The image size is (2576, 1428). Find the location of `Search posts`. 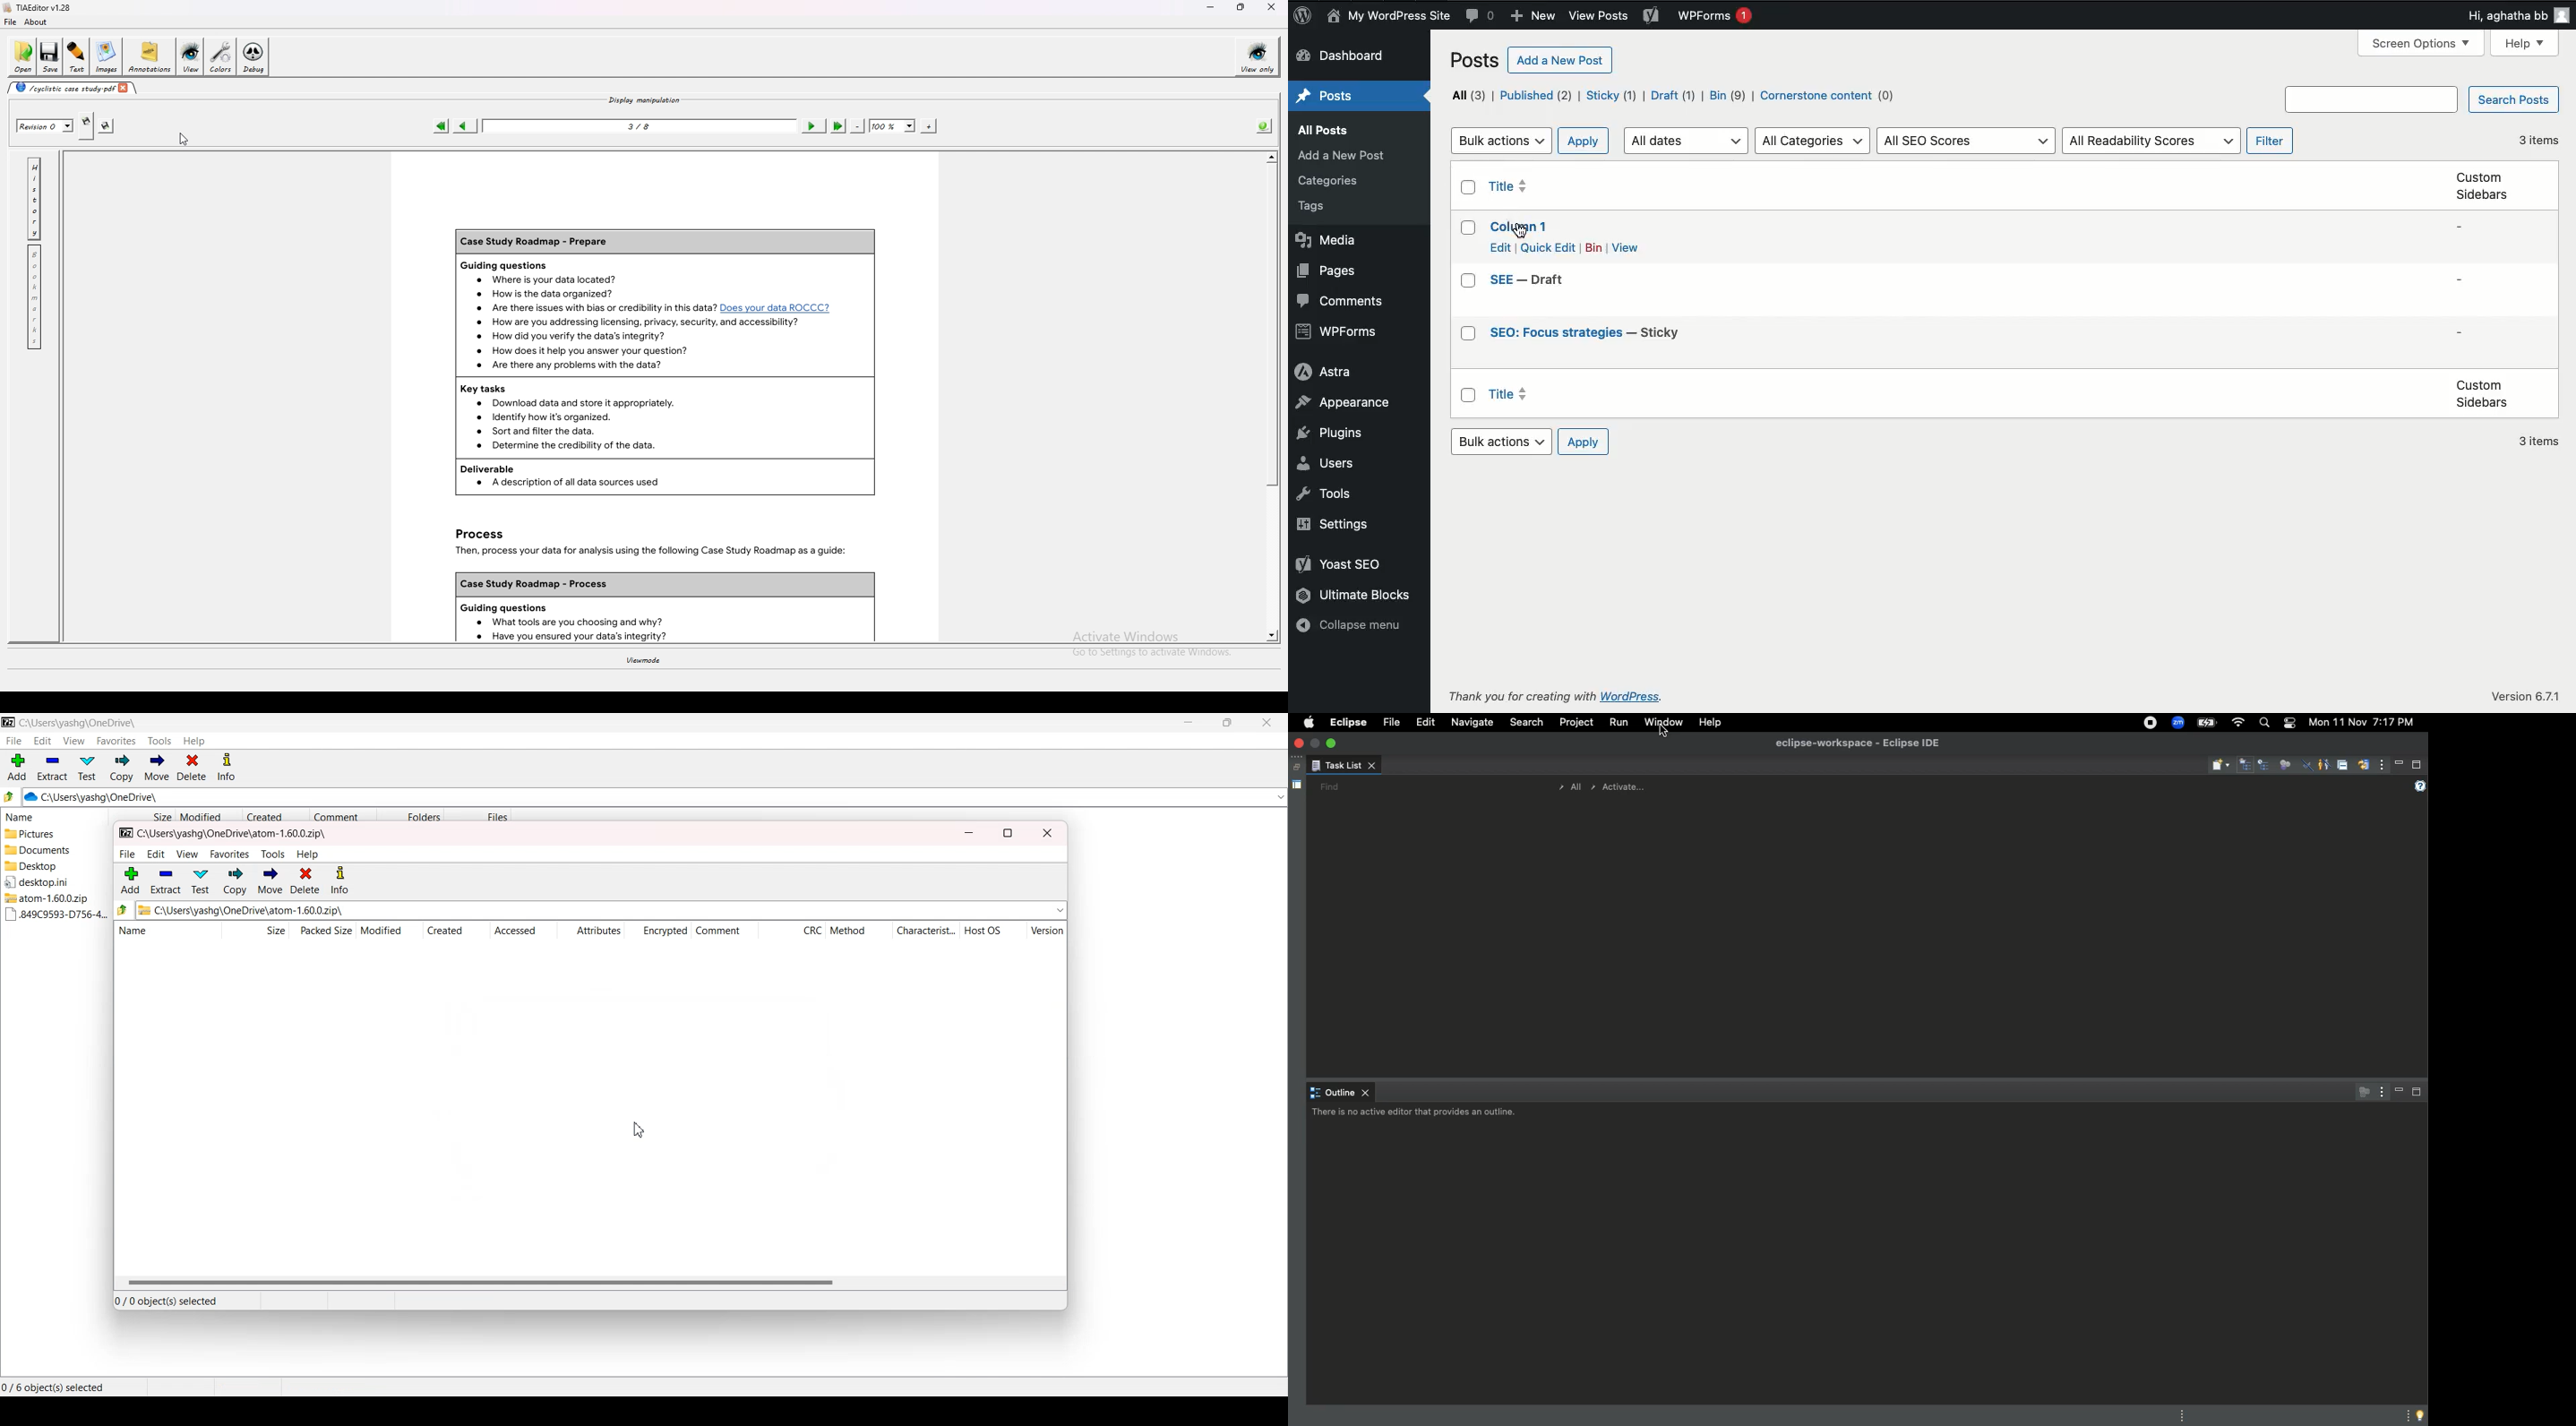

Search posts is located at coordinates (2516, 100).